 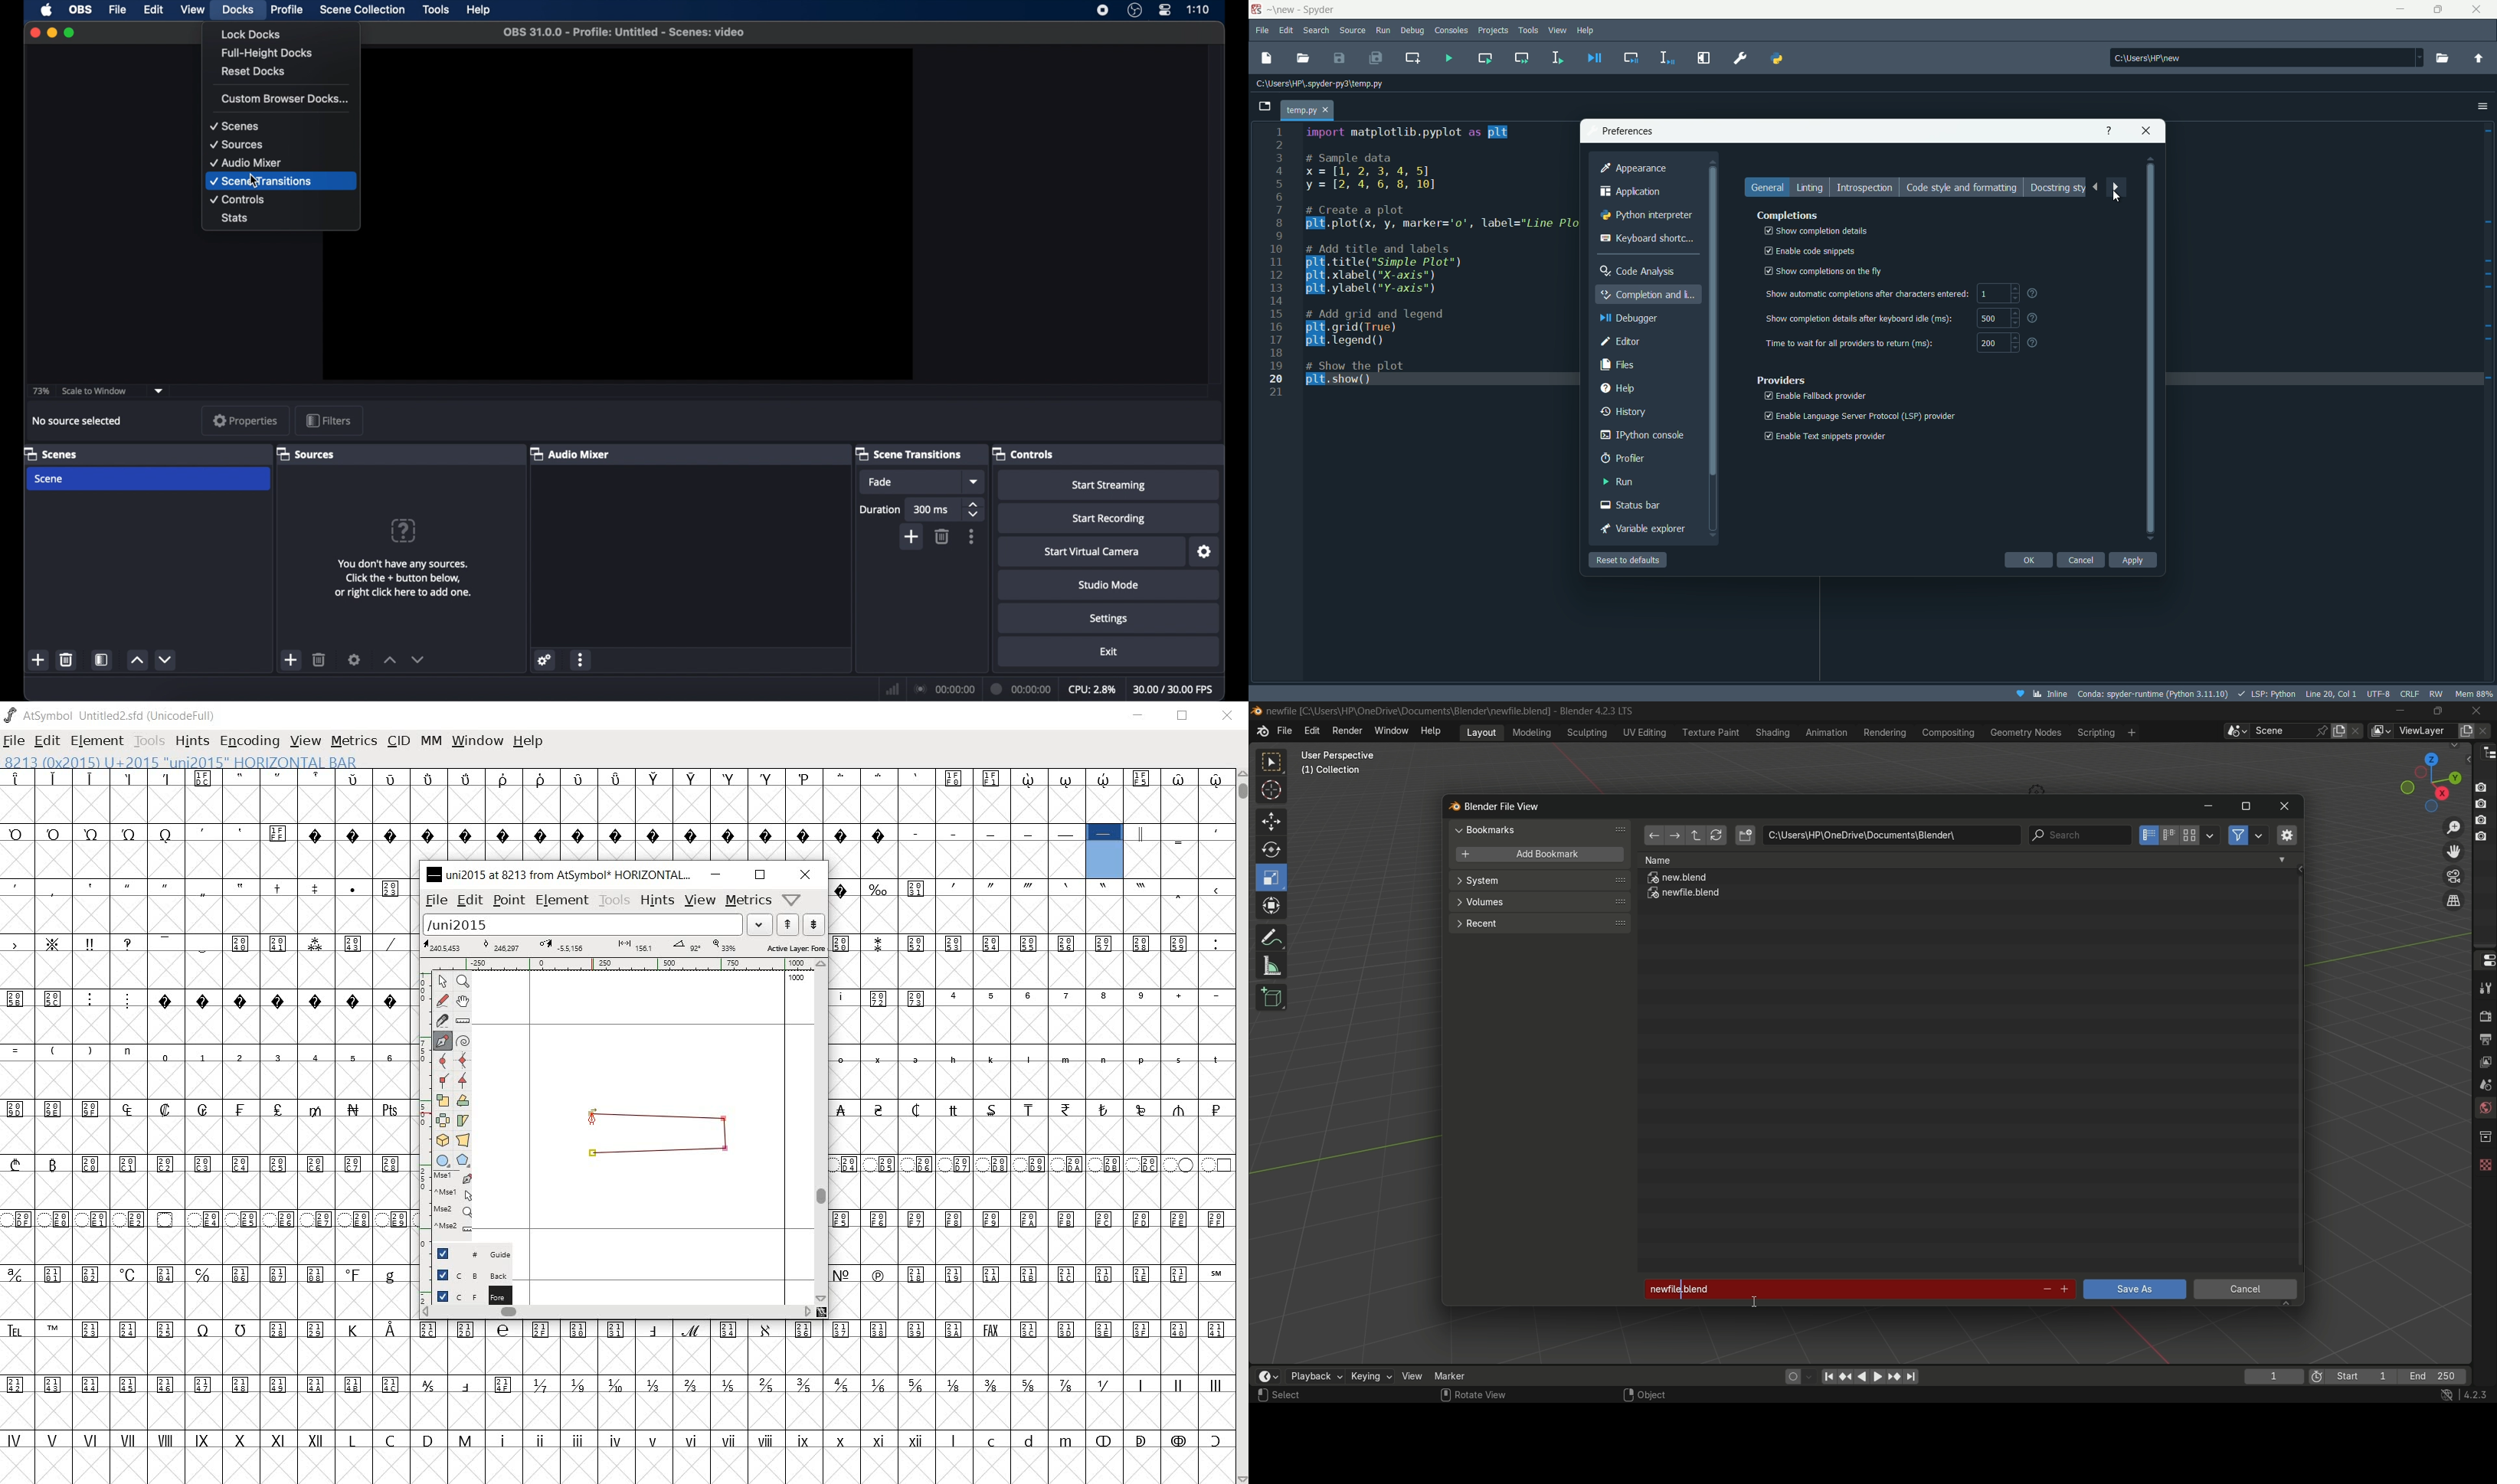 What do you see at coordinates (159, 390) in the screenshot?
I see `dropdown` at bounding box center [159, 390].